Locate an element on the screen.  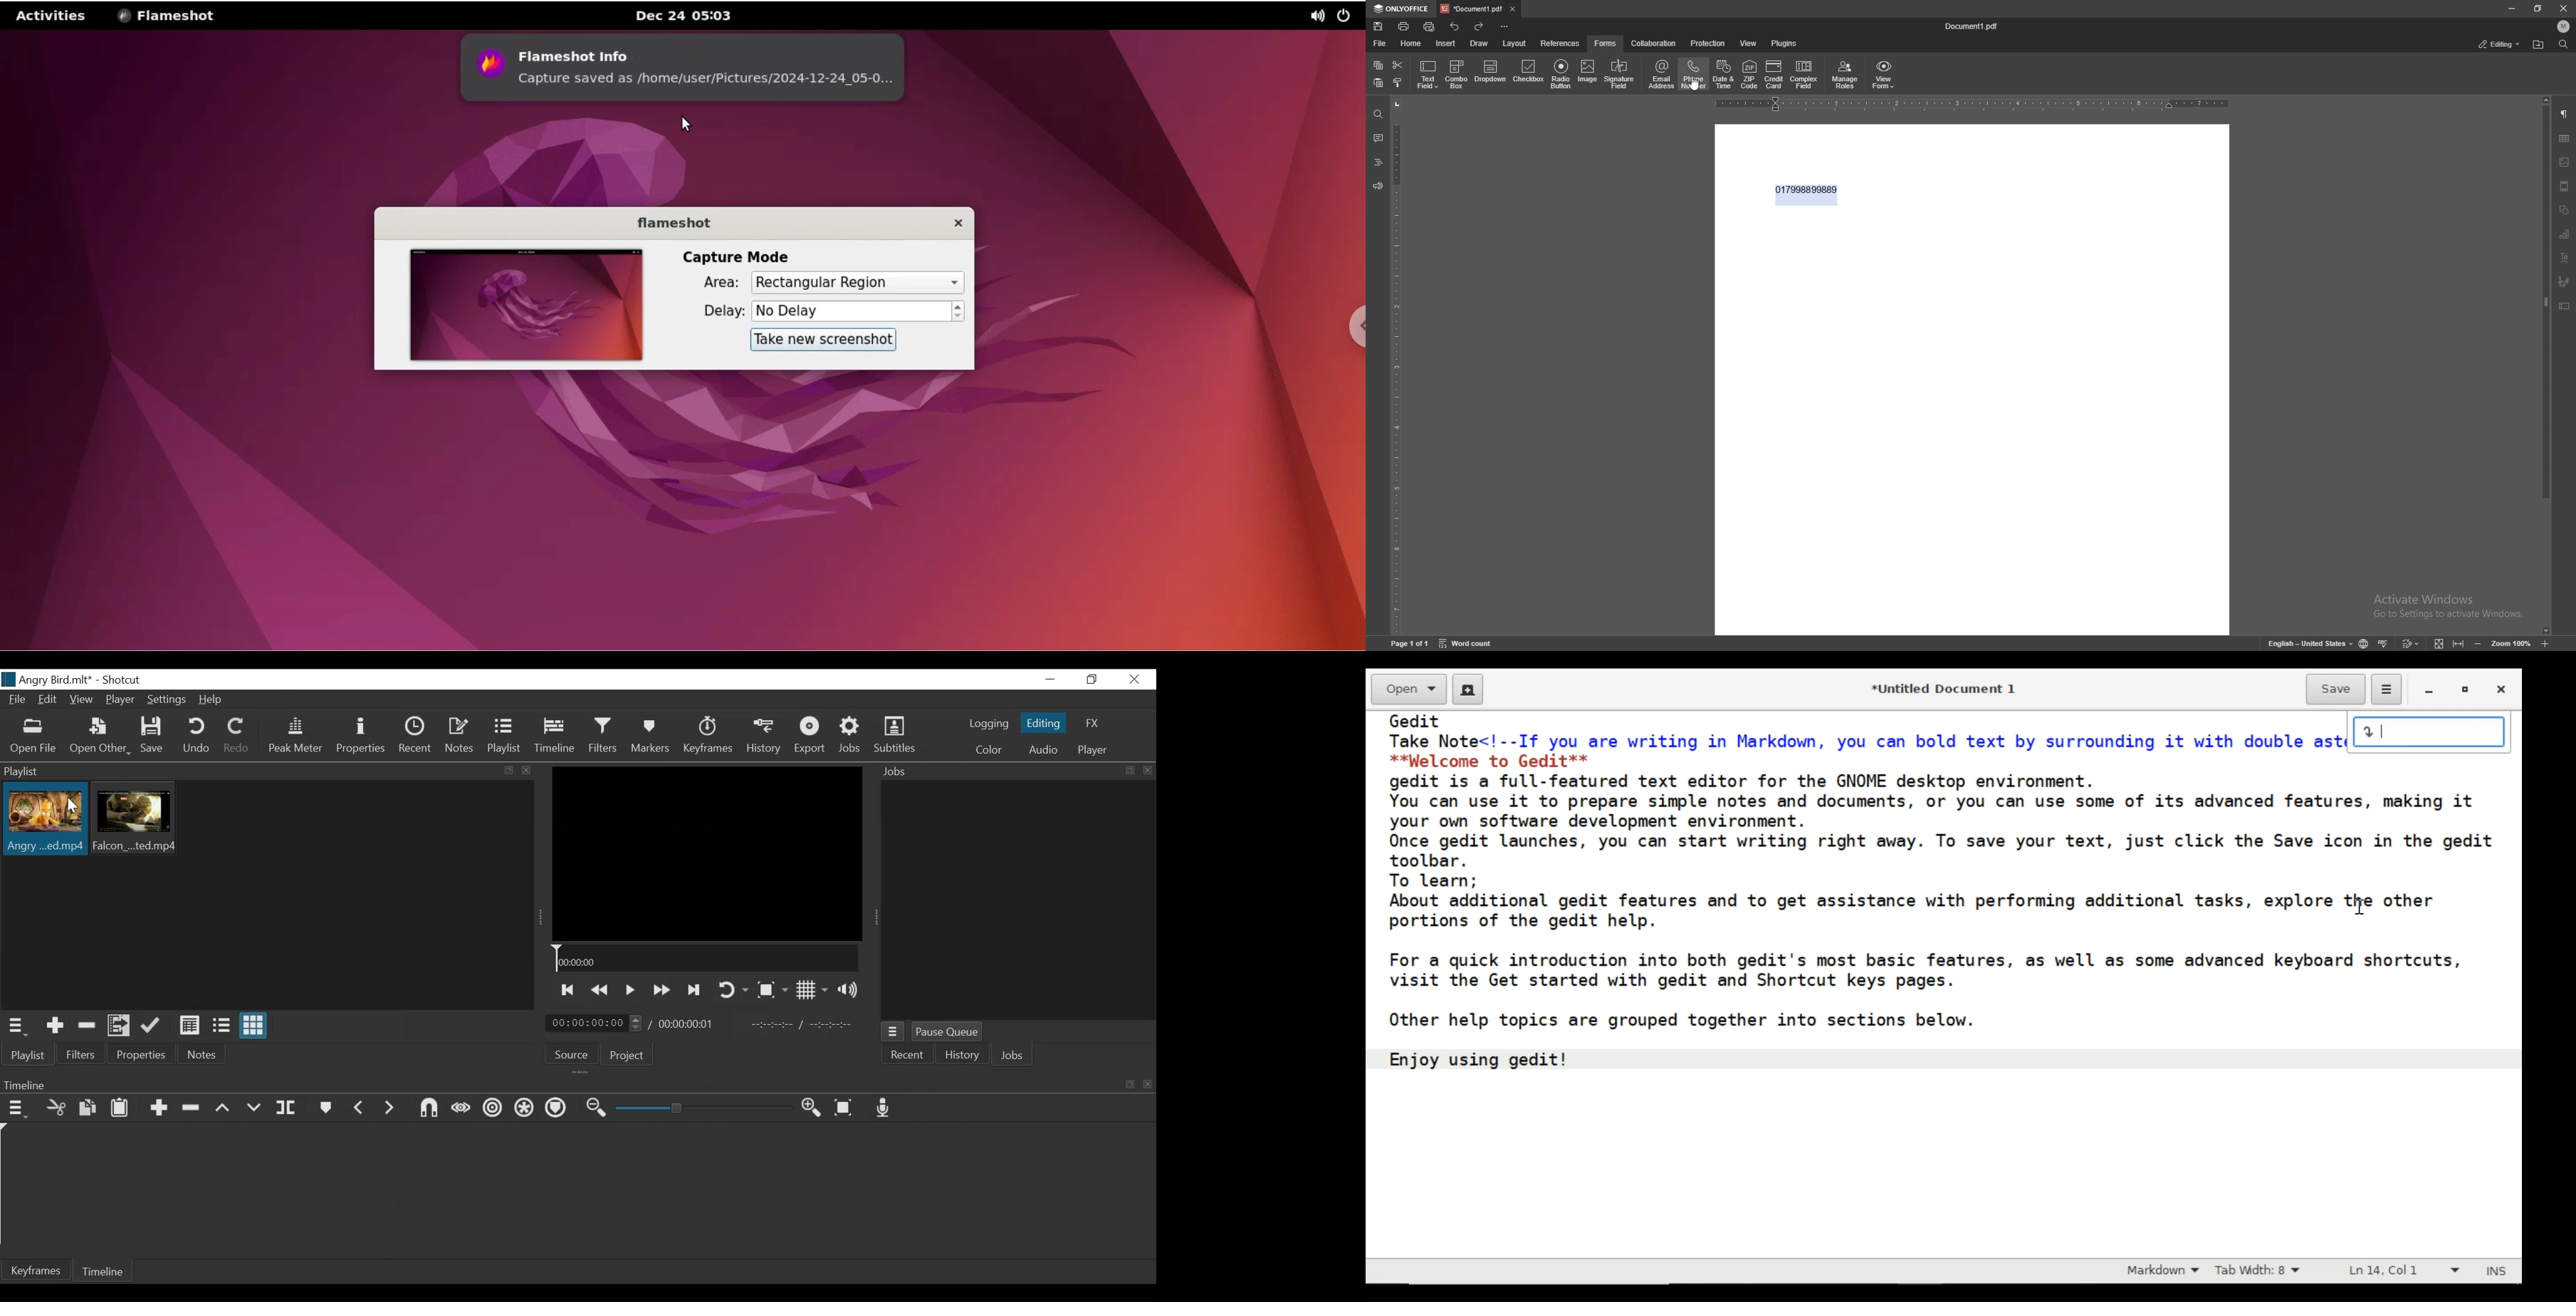
home is located at coordinates (1412, 44).